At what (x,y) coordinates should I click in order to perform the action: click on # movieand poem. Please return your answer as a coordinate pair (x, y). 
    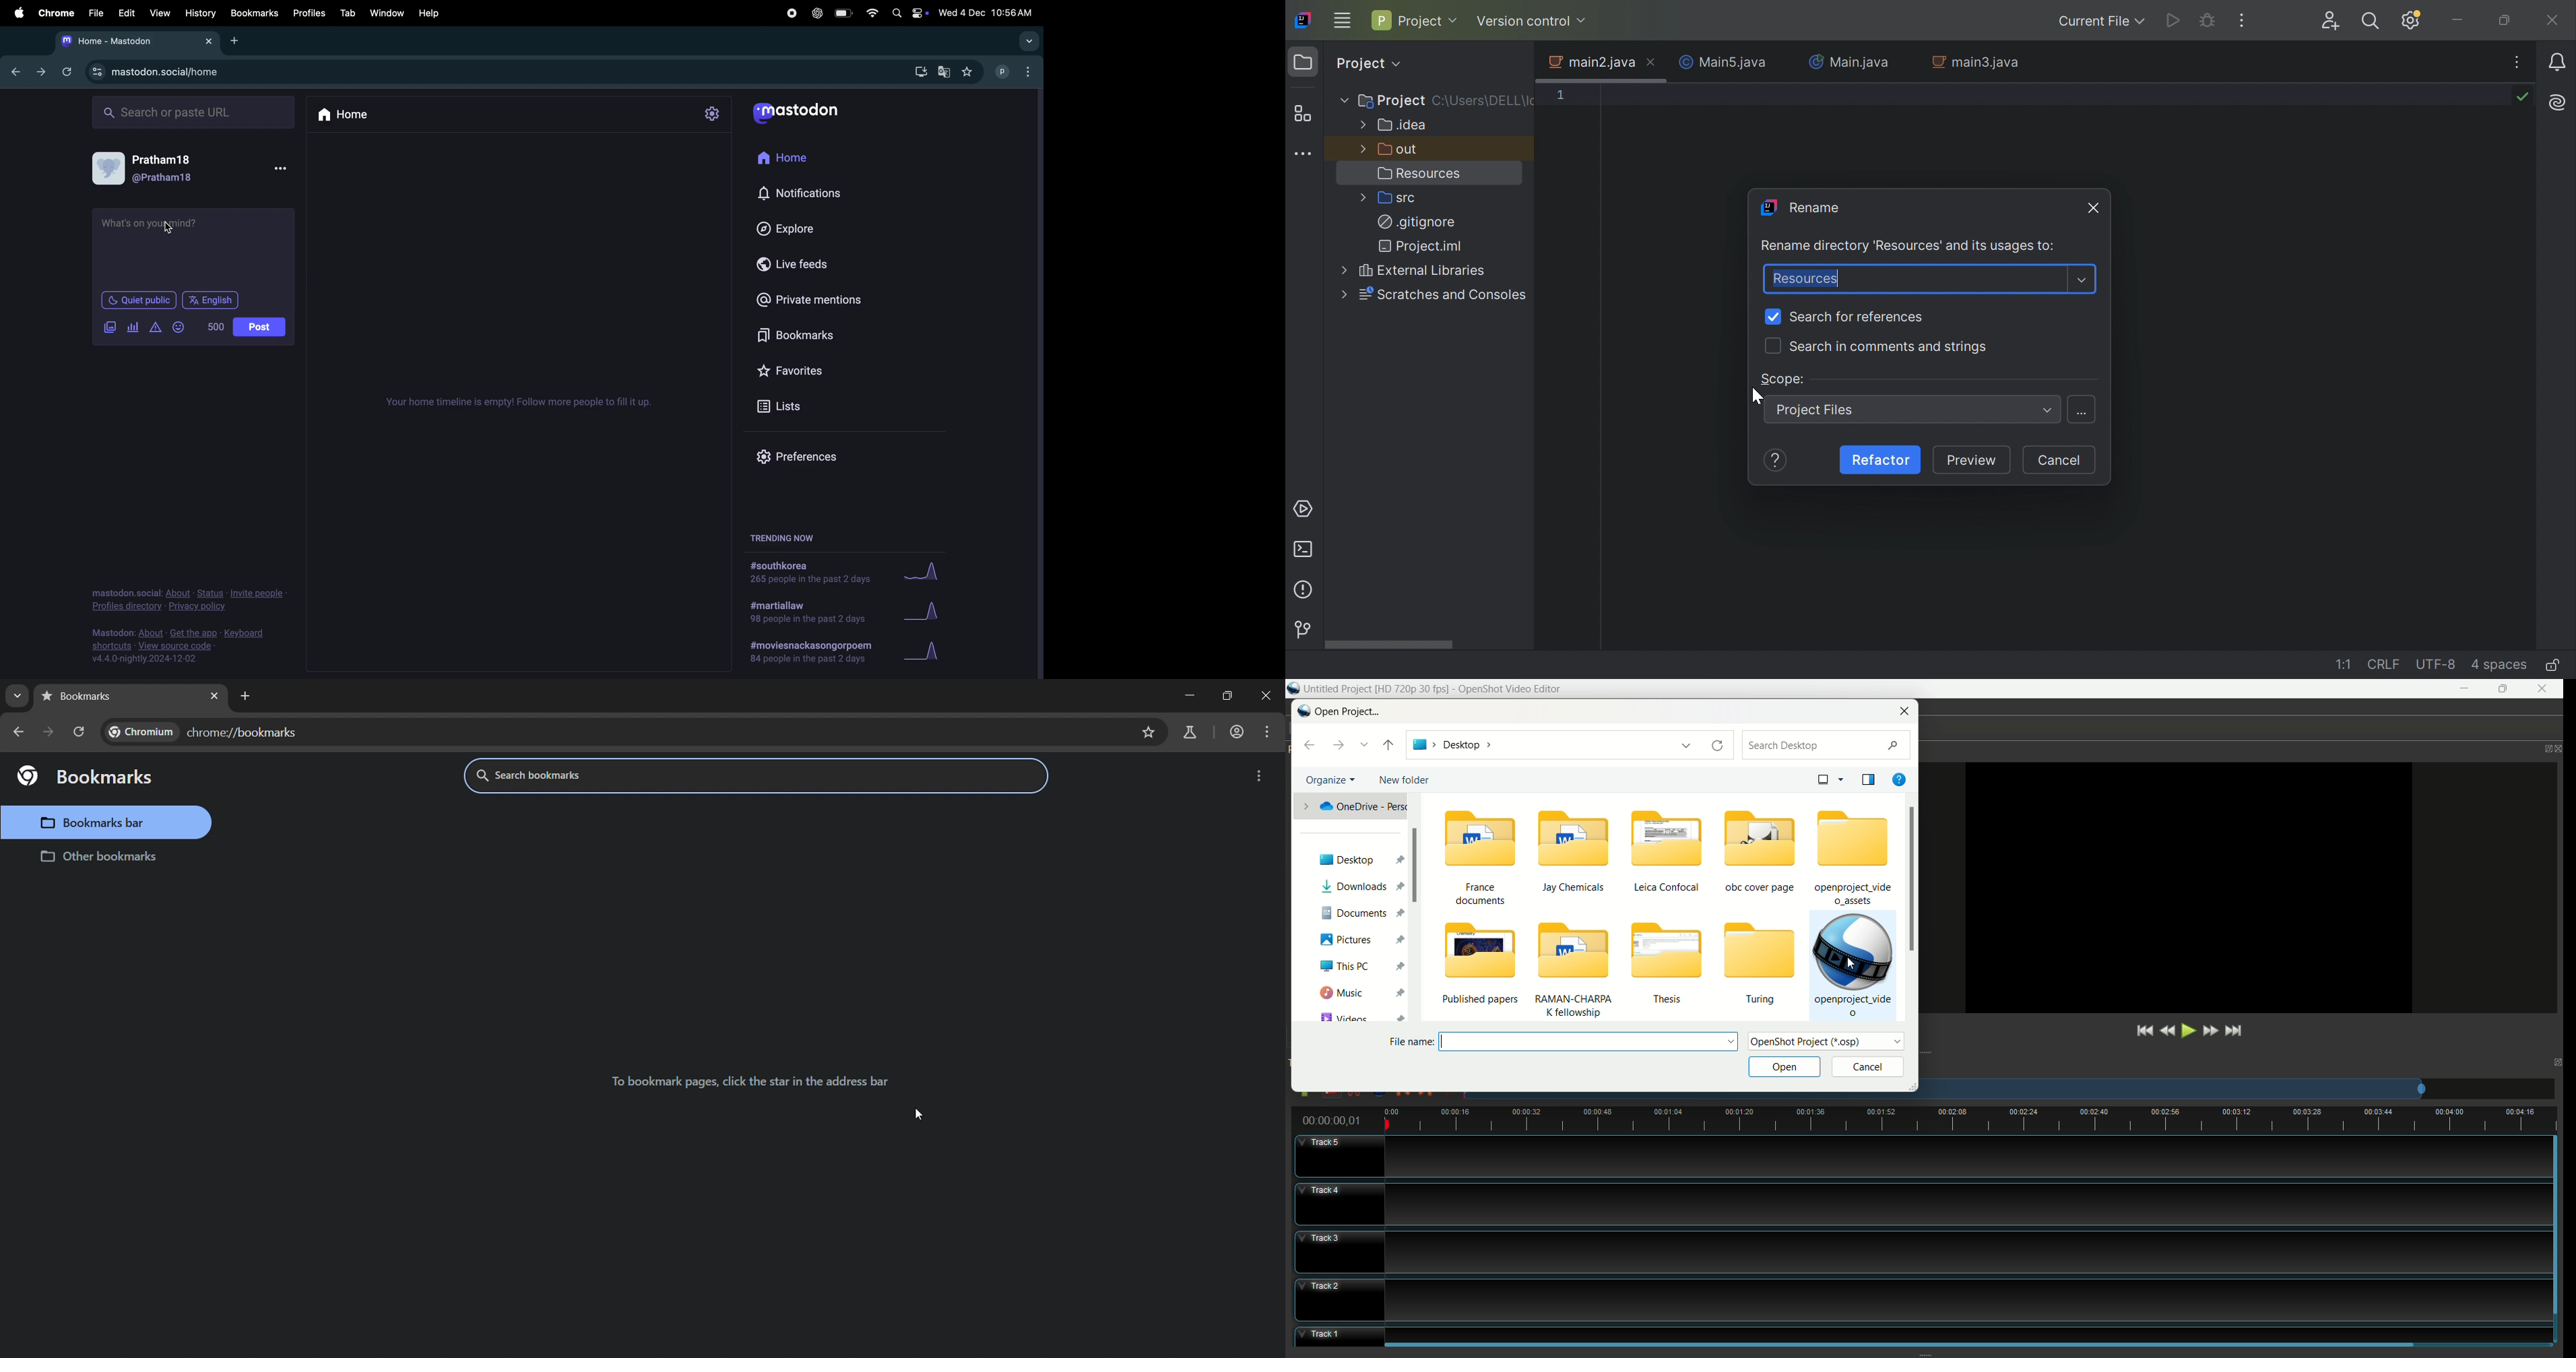
    Looking at the image, I should click on (815, 653).